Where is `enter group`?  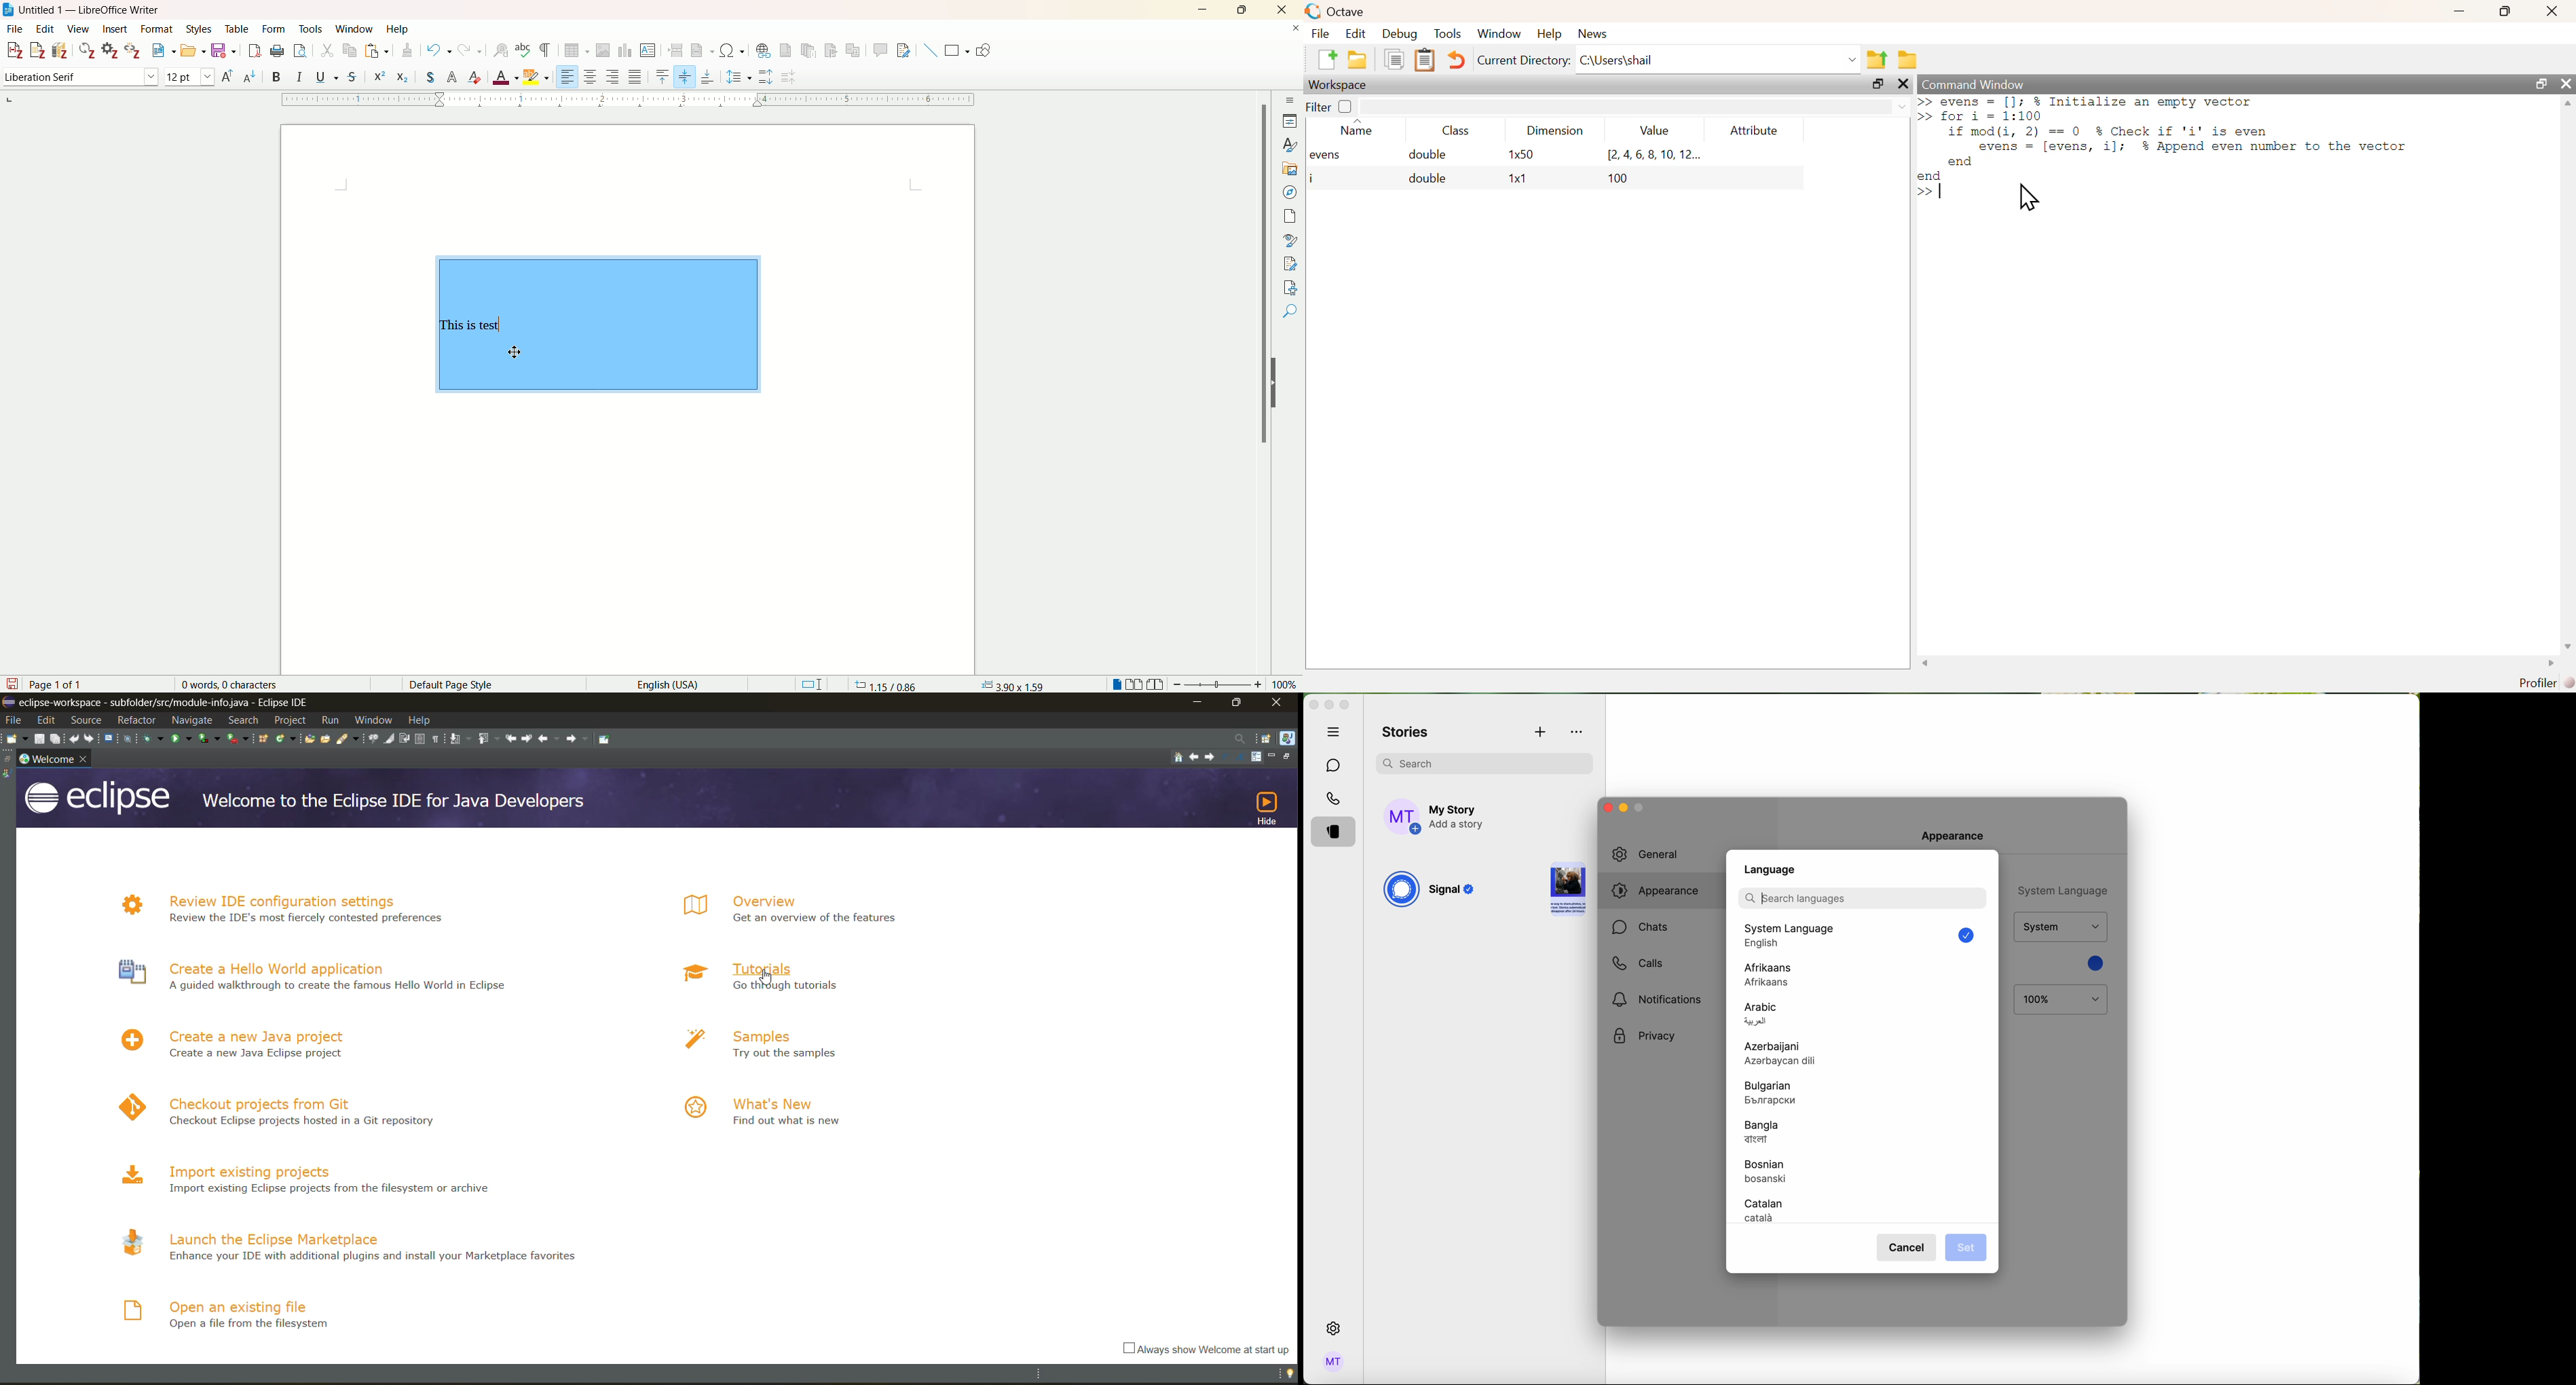
enter group is located at coordinates (874, 77).